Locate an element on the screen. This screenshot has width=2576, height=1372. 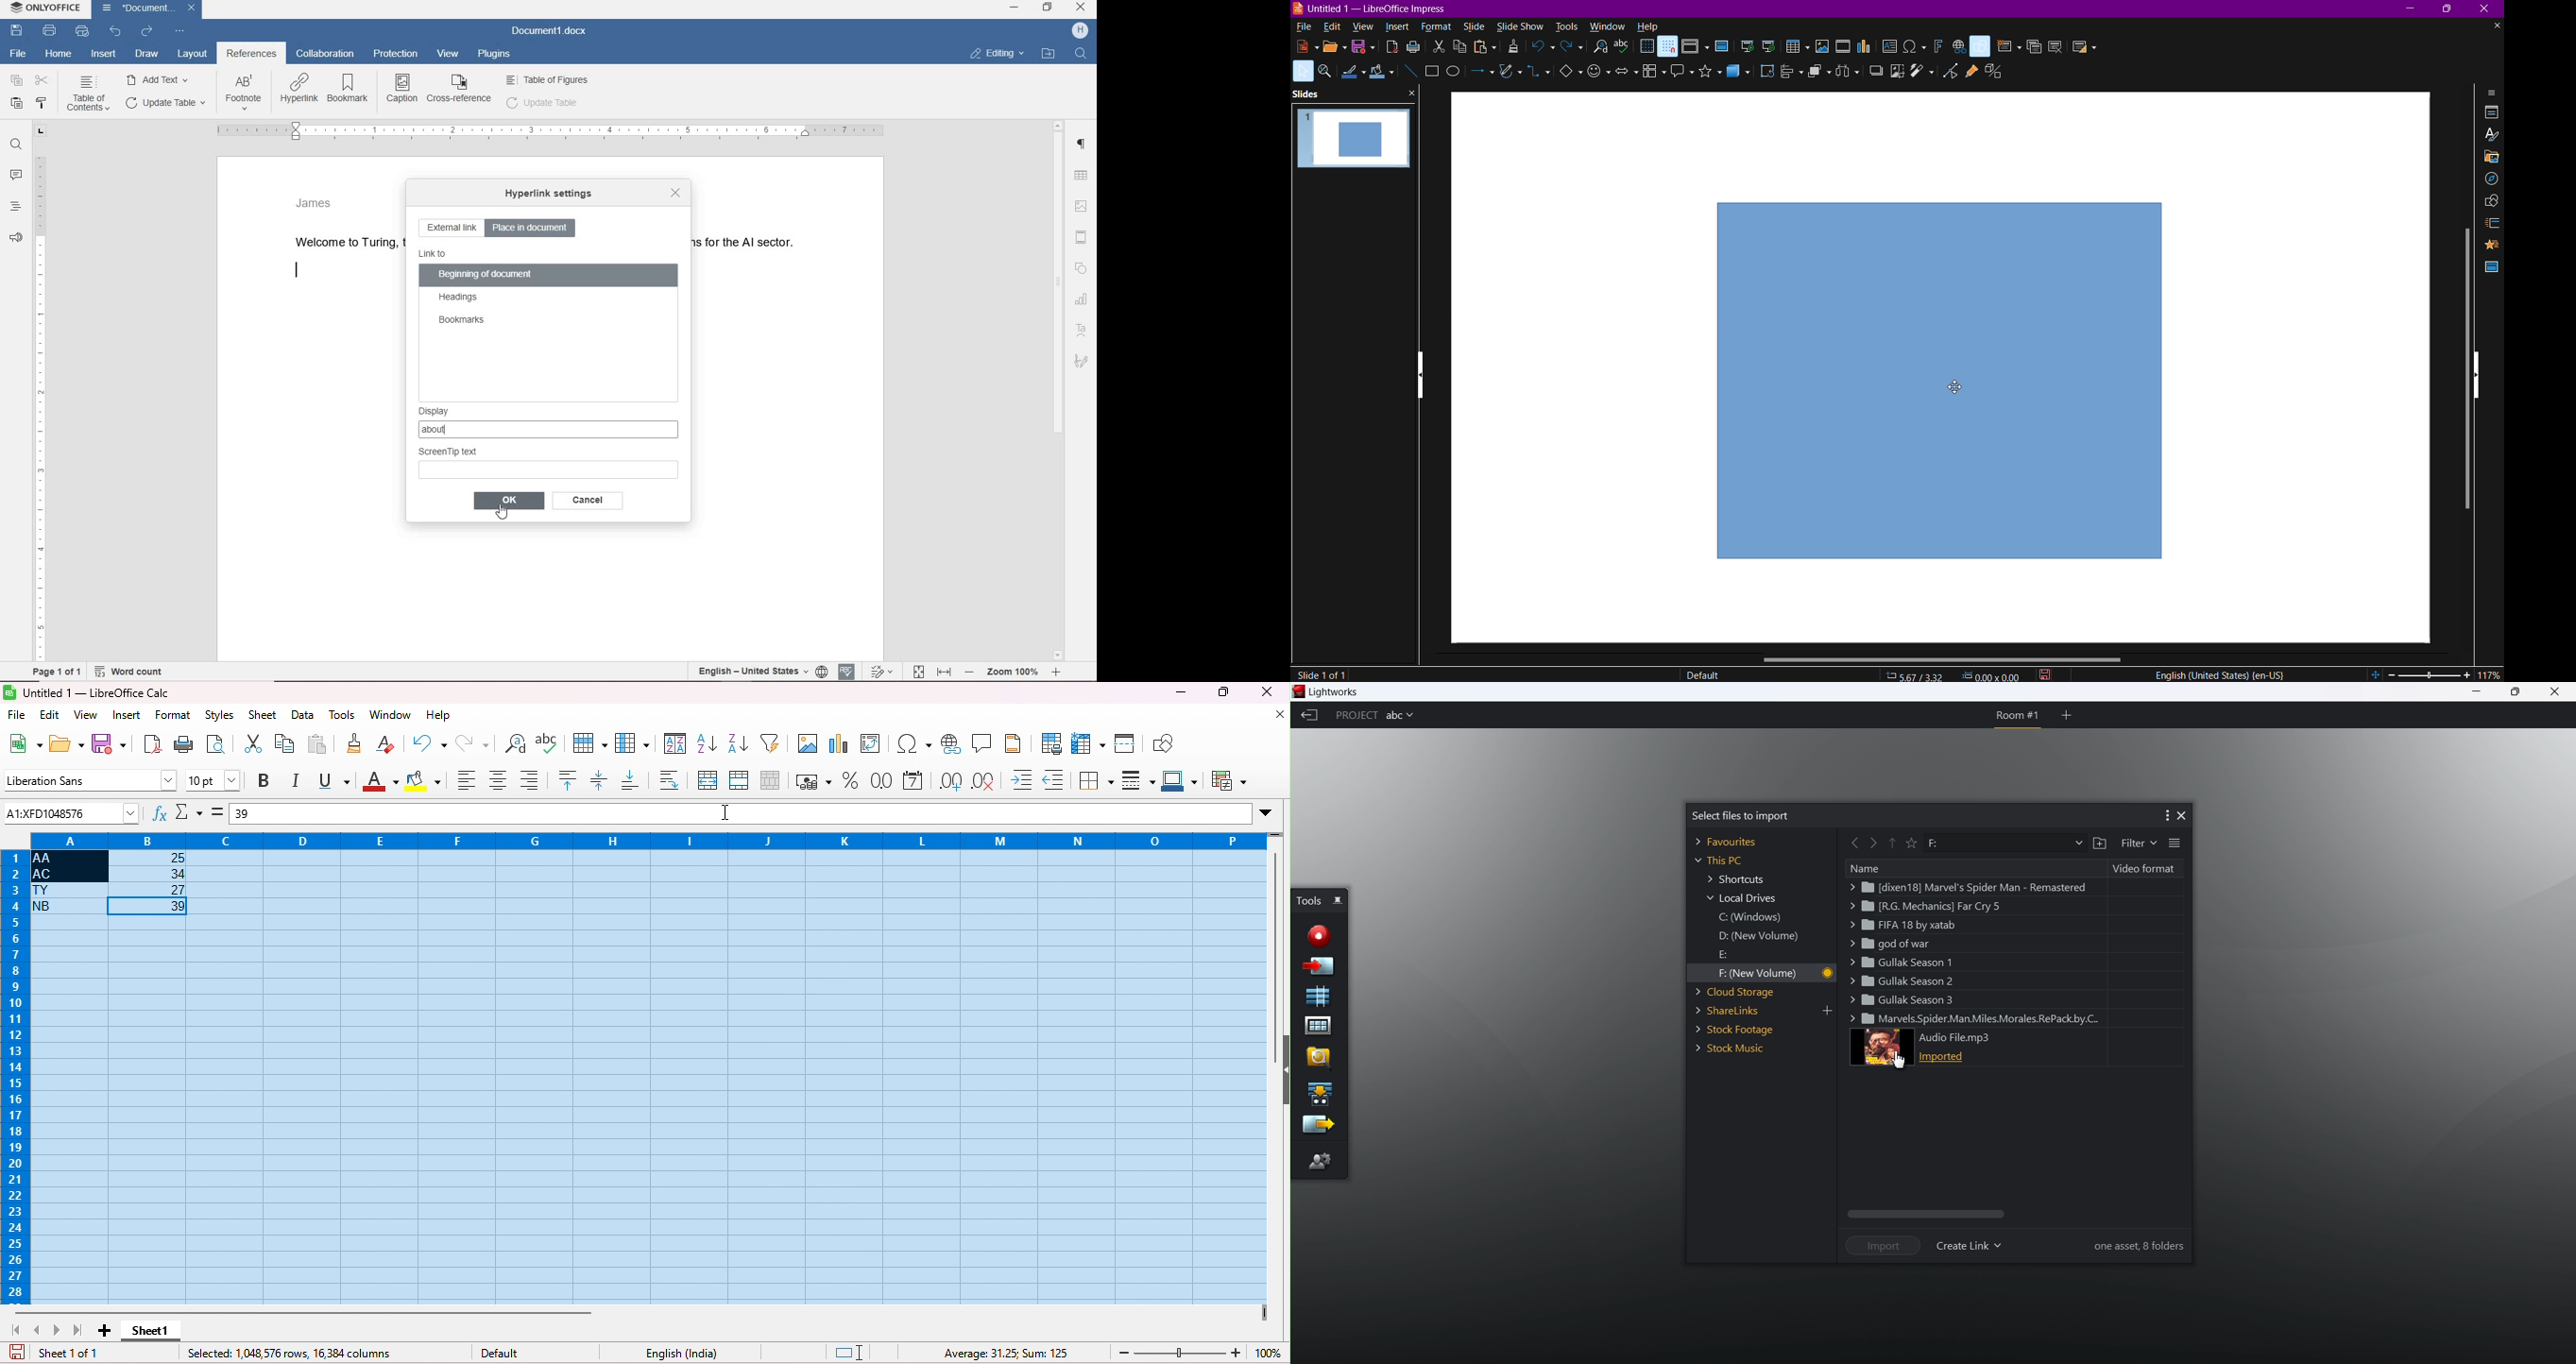
copy is located at coordinates (17, 80).